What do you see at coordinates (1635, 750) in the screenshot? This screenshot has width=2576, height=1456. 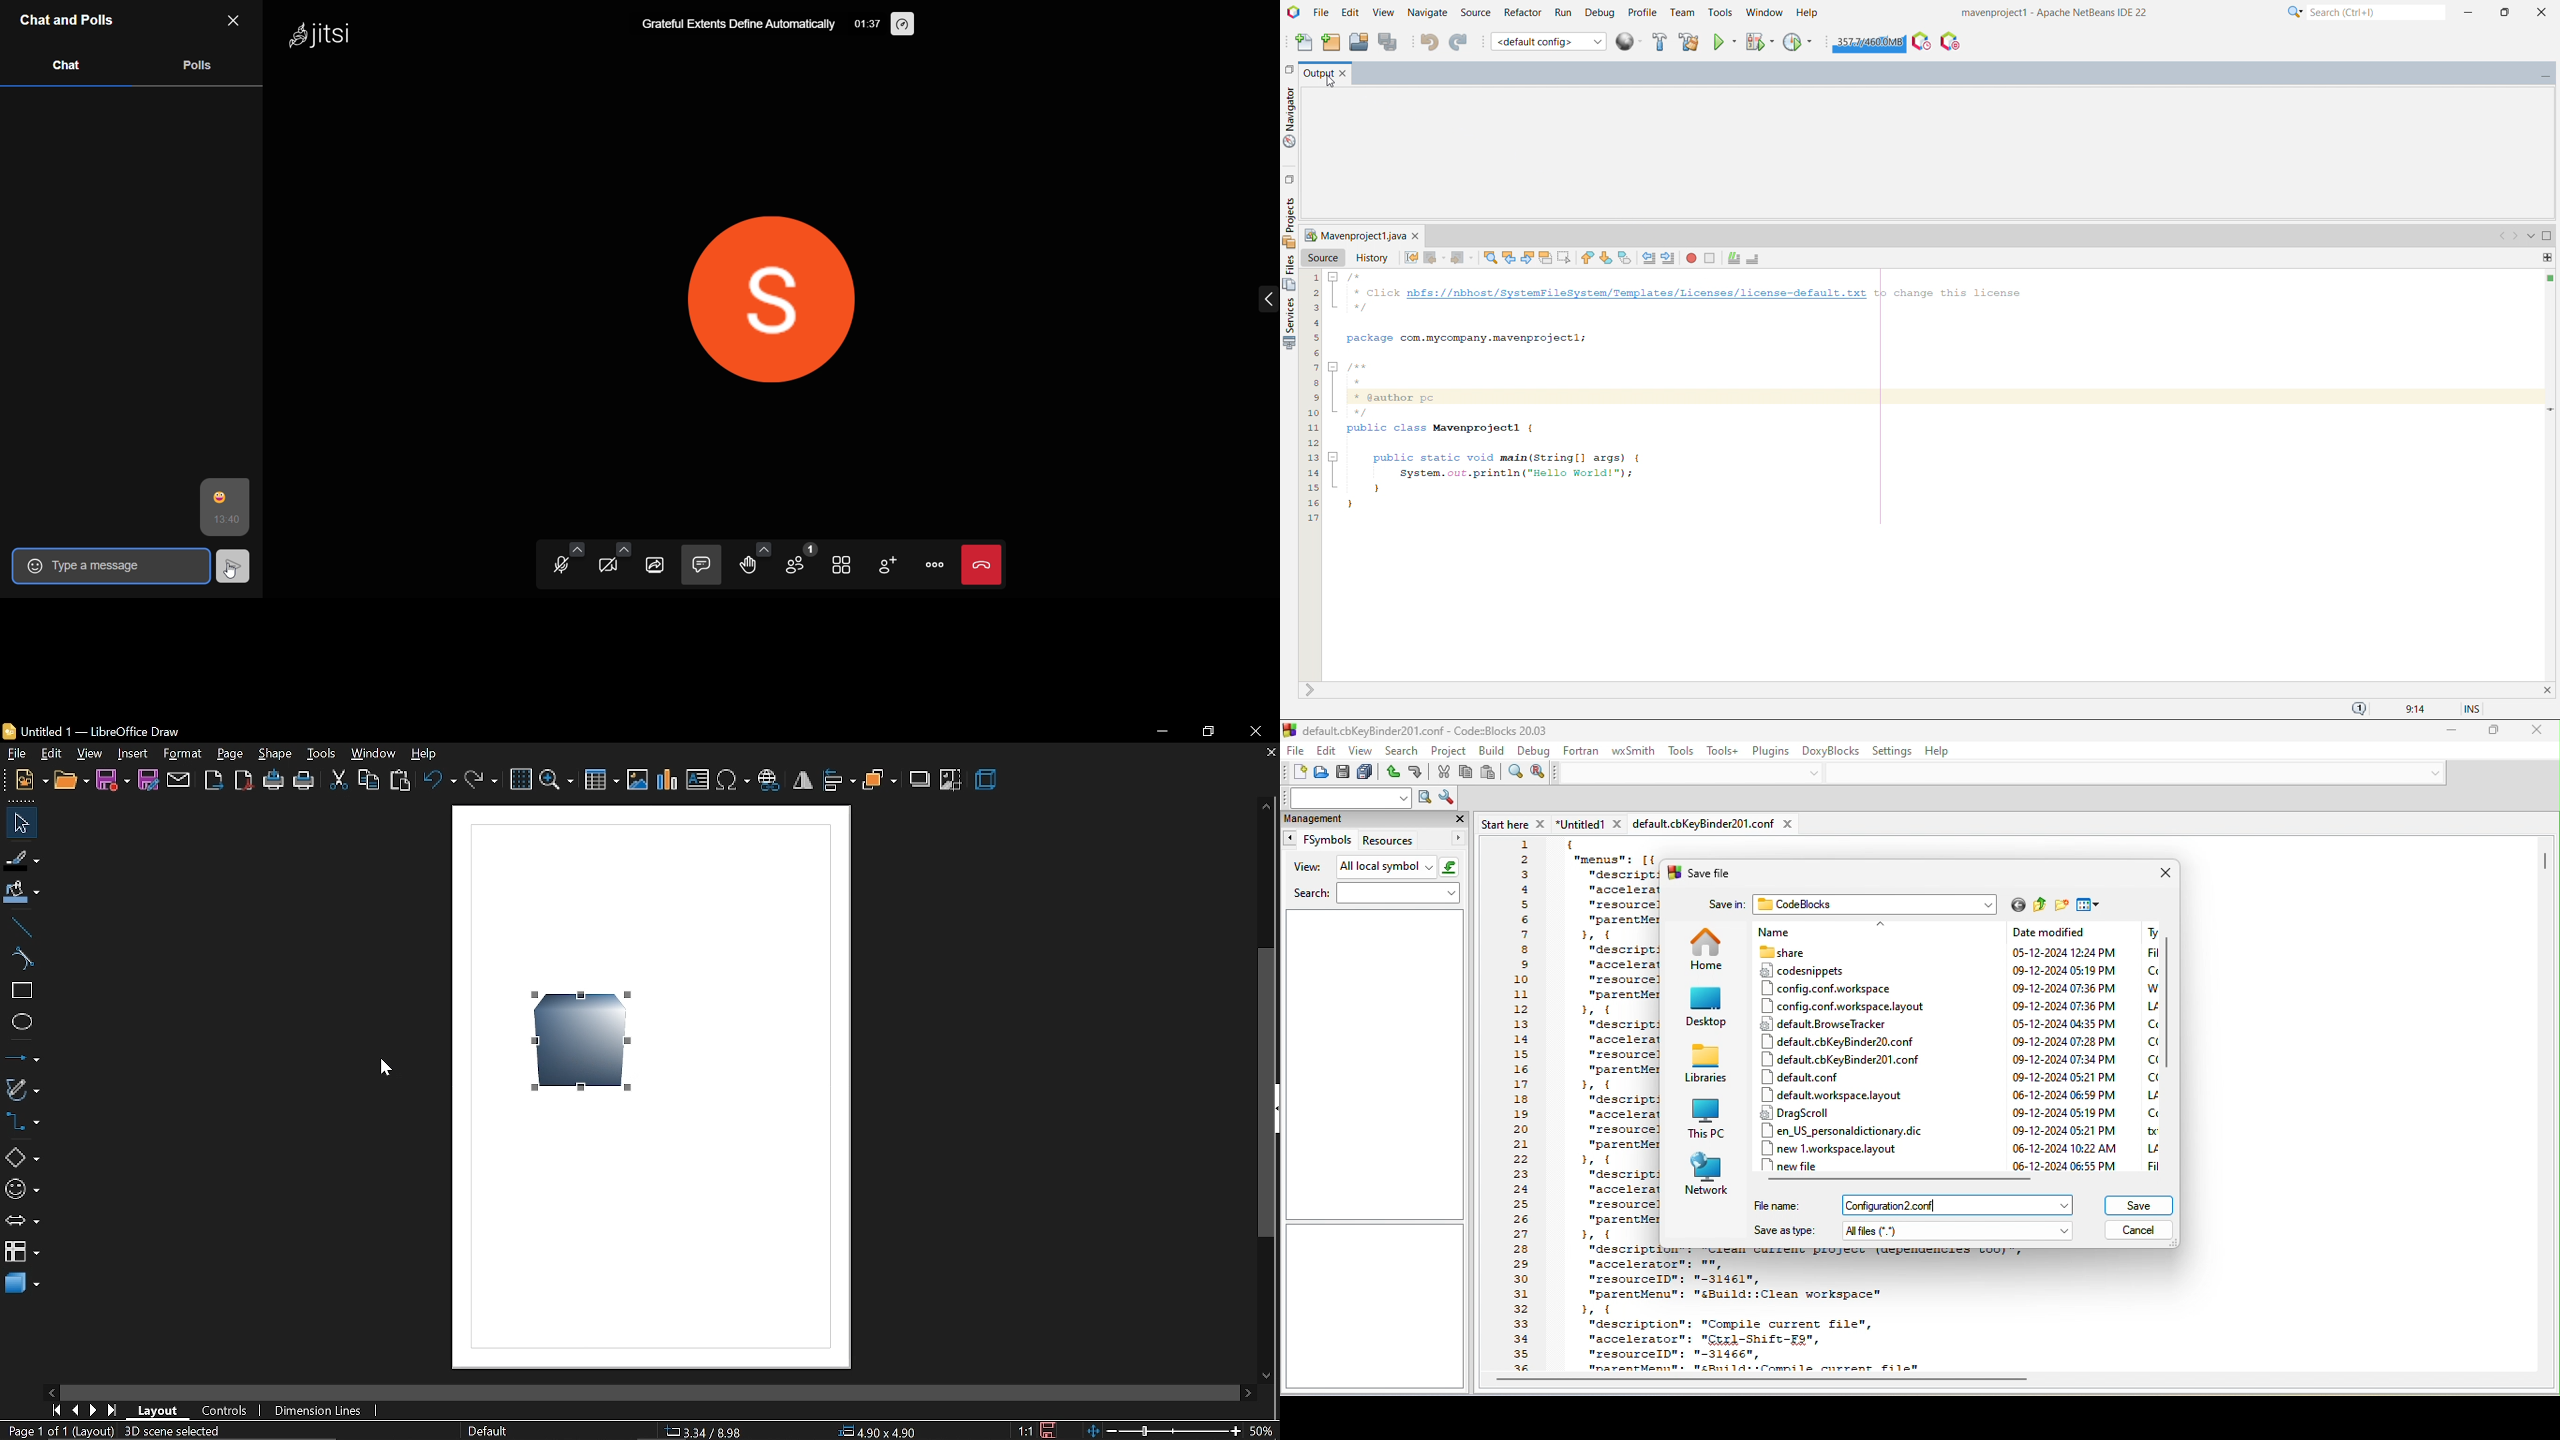 I see `wxsmith` at bounding box center [1635, 750].